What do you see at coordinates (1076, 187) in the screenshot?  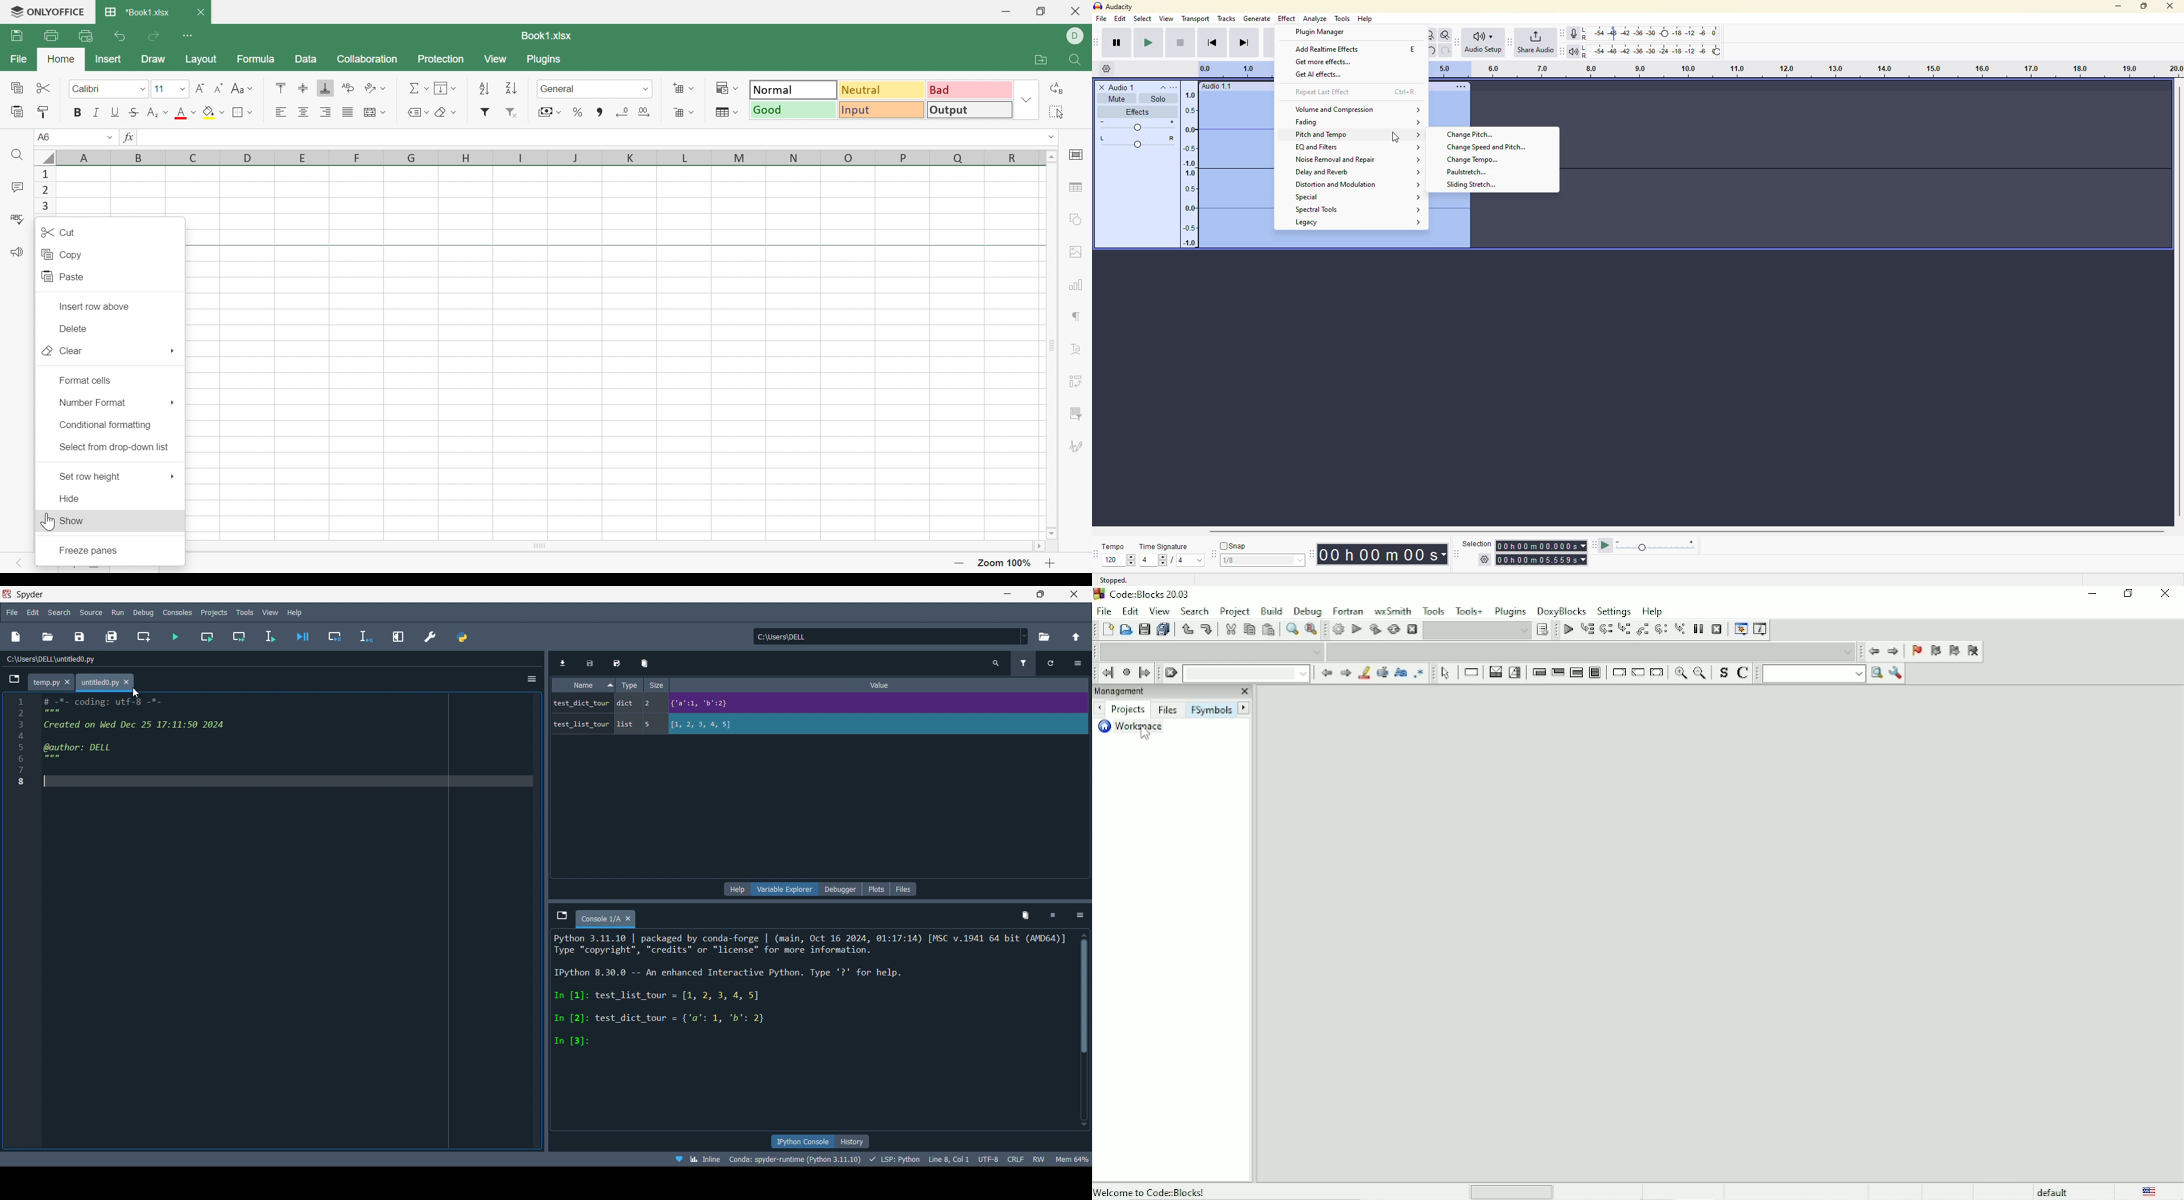 I see `table settings` at bounding box center [1076, 187].